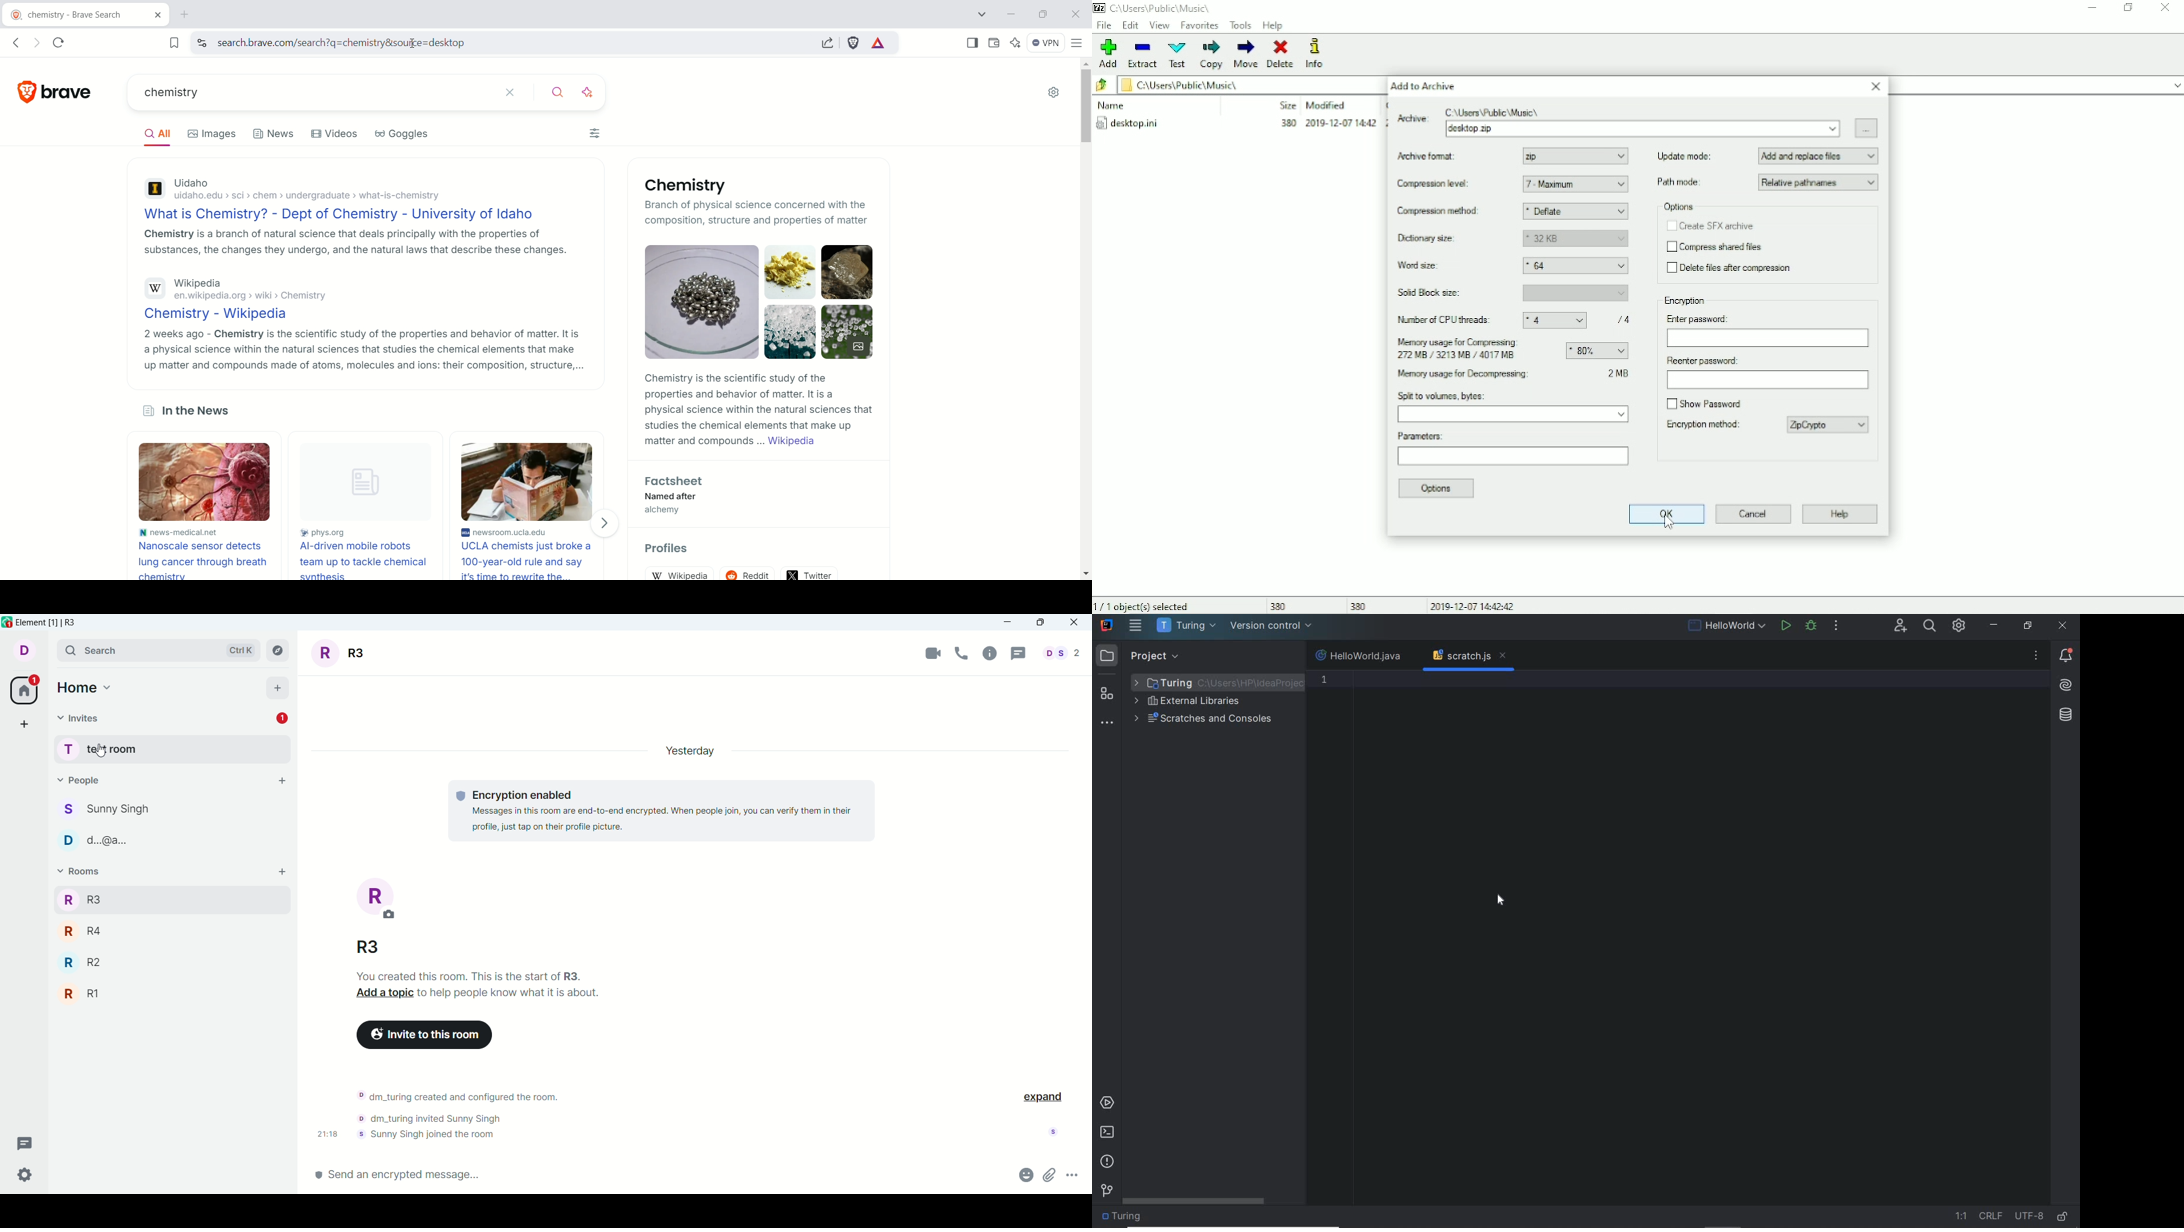 The height and width of the screenshot is (1232, 2184). I want to click on day, so click(695, 752).